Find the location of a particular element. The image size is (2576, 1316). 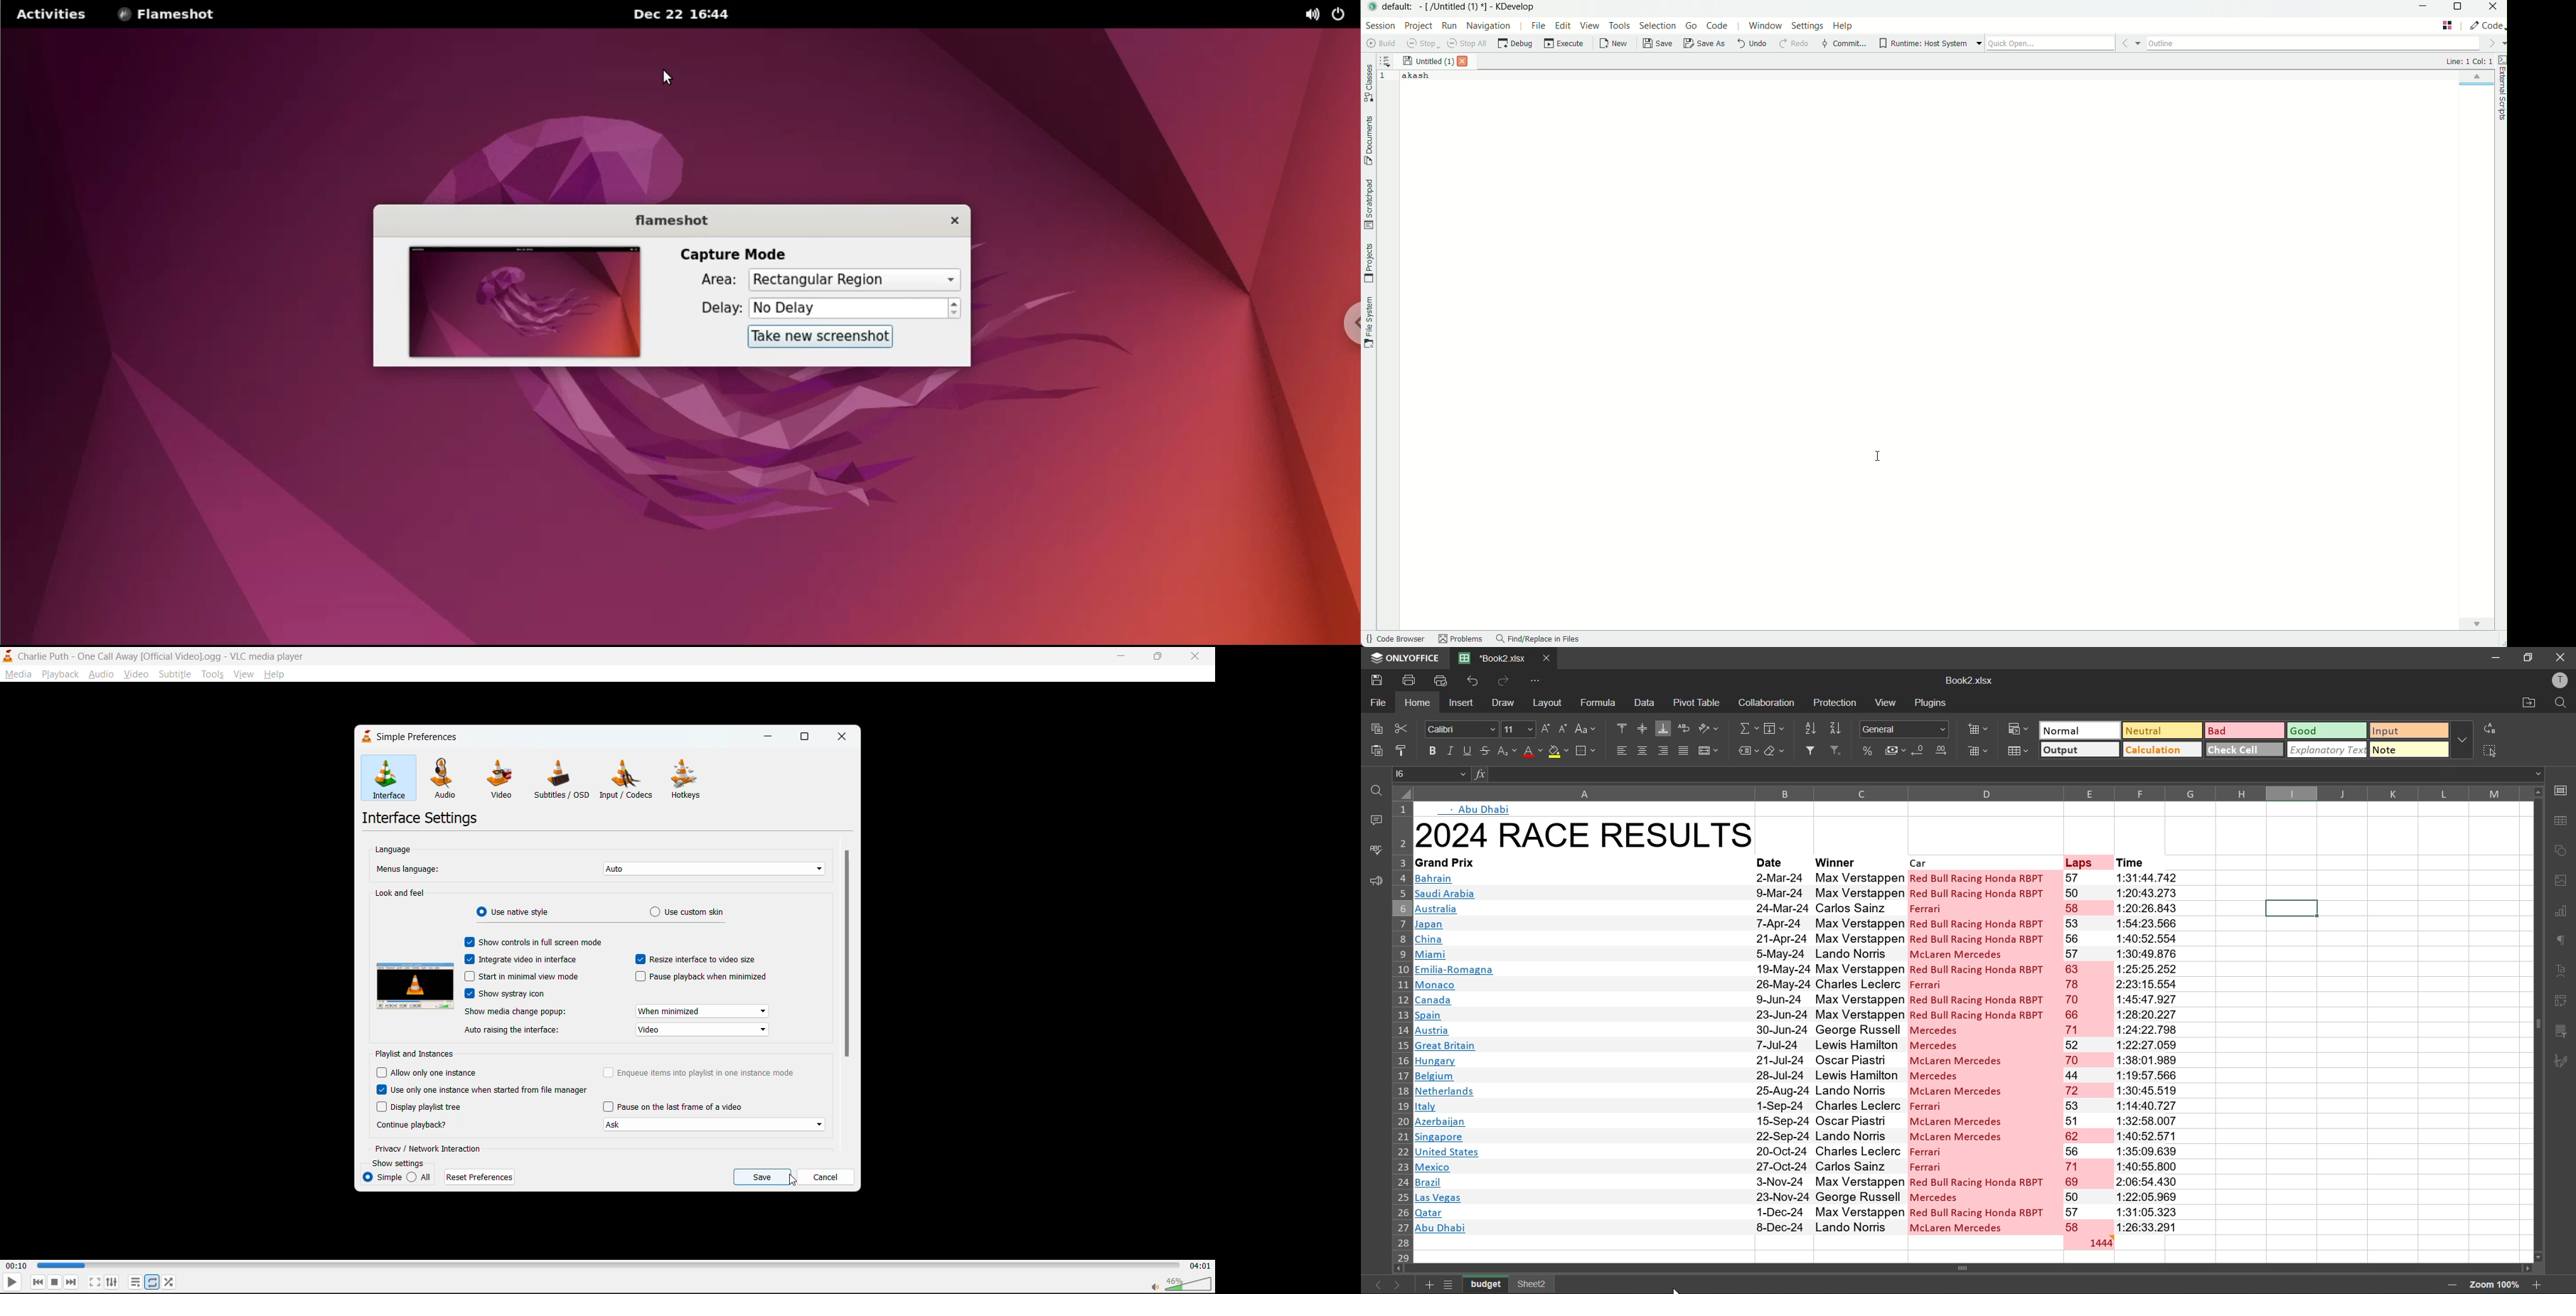

copy style is located at coordinates (1403, 751).